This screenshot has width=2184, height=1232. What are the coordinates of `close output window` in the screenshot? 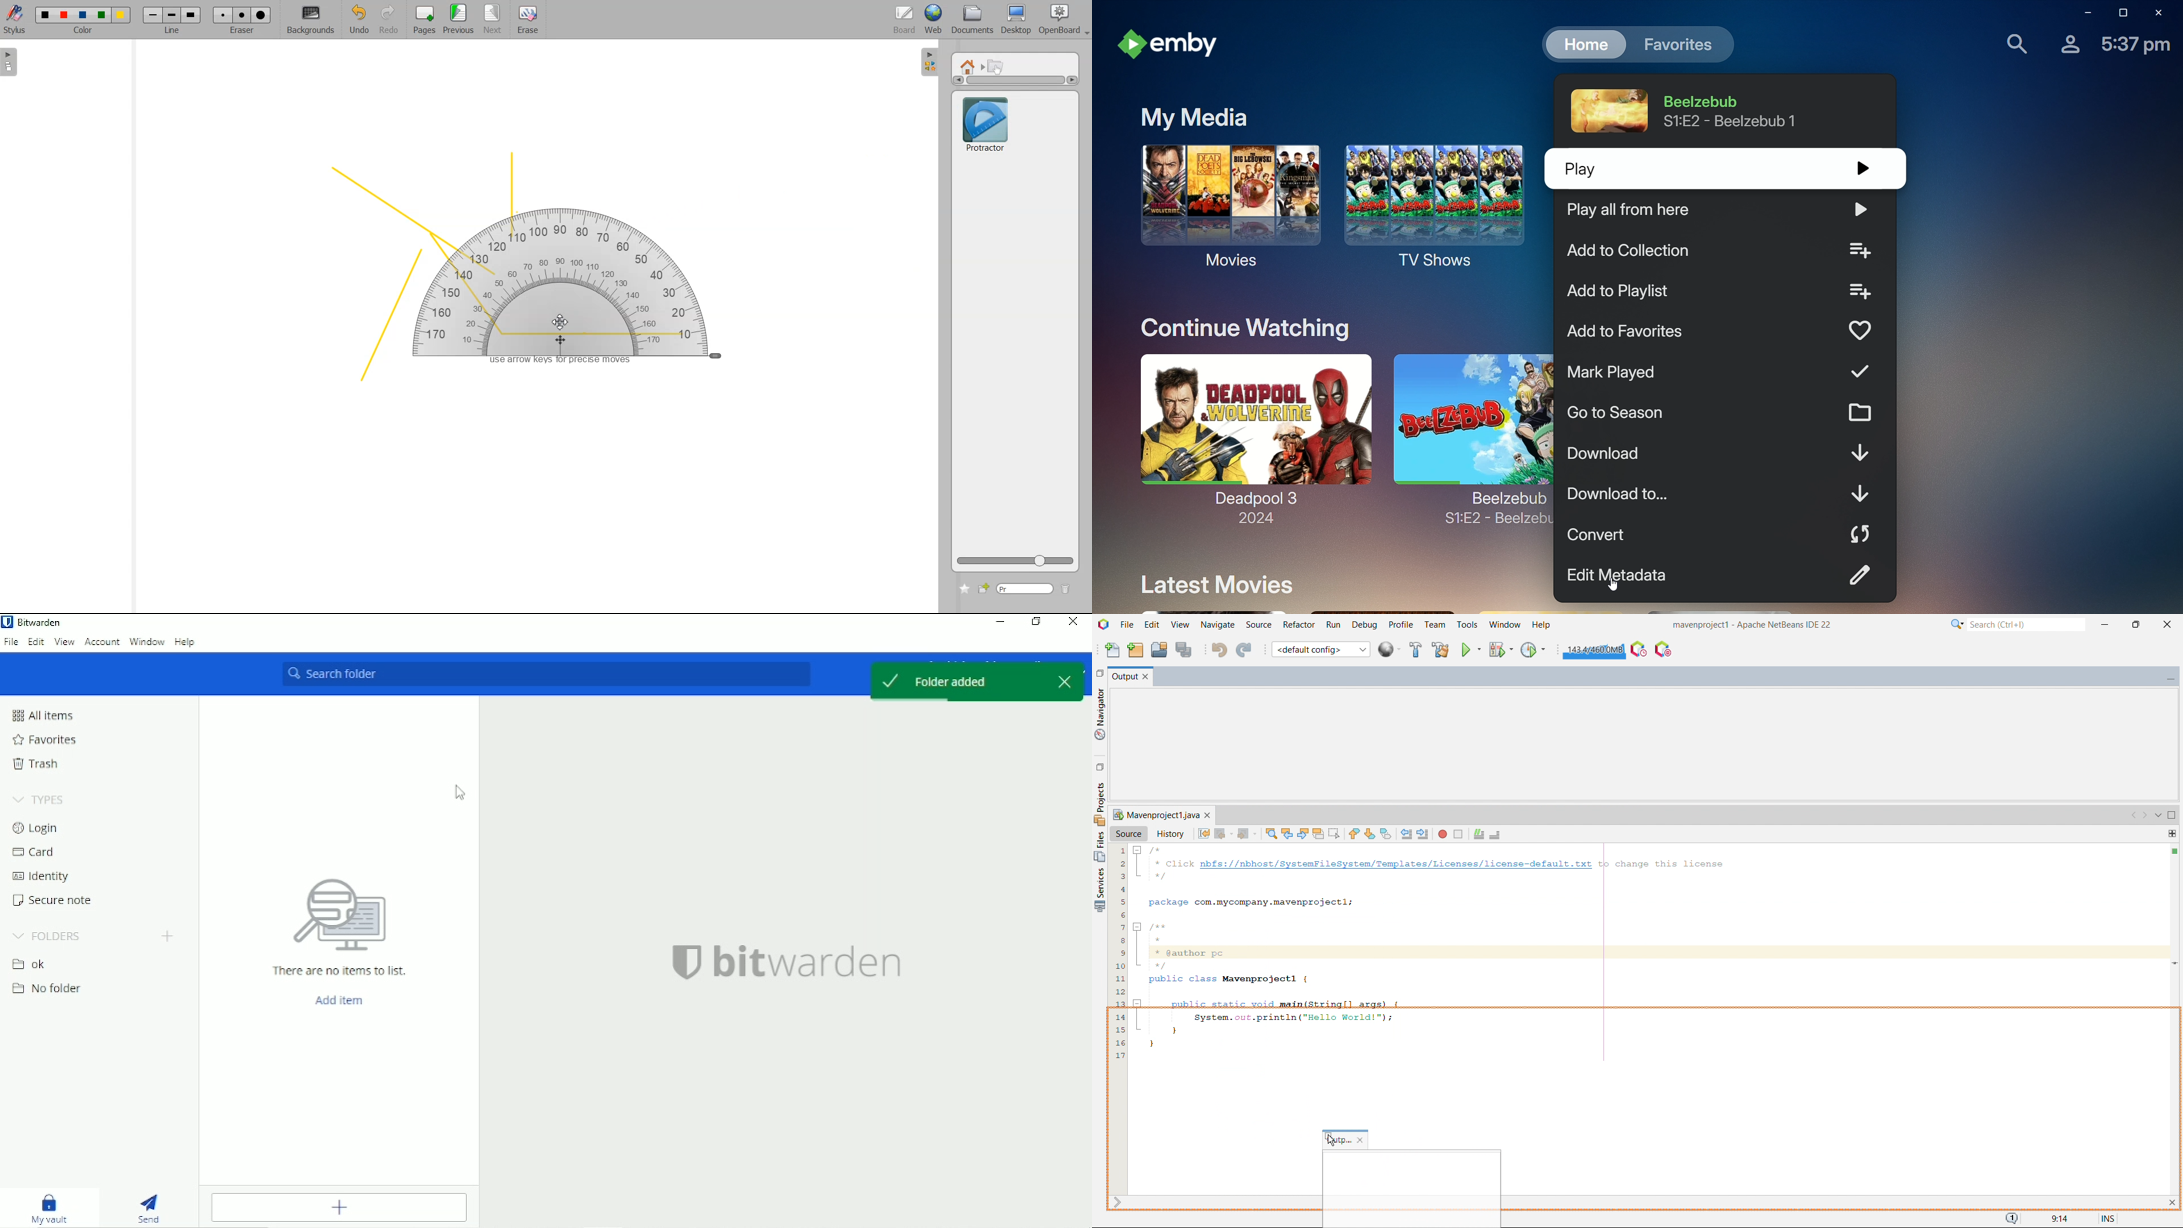 It's located at (1146, 678).